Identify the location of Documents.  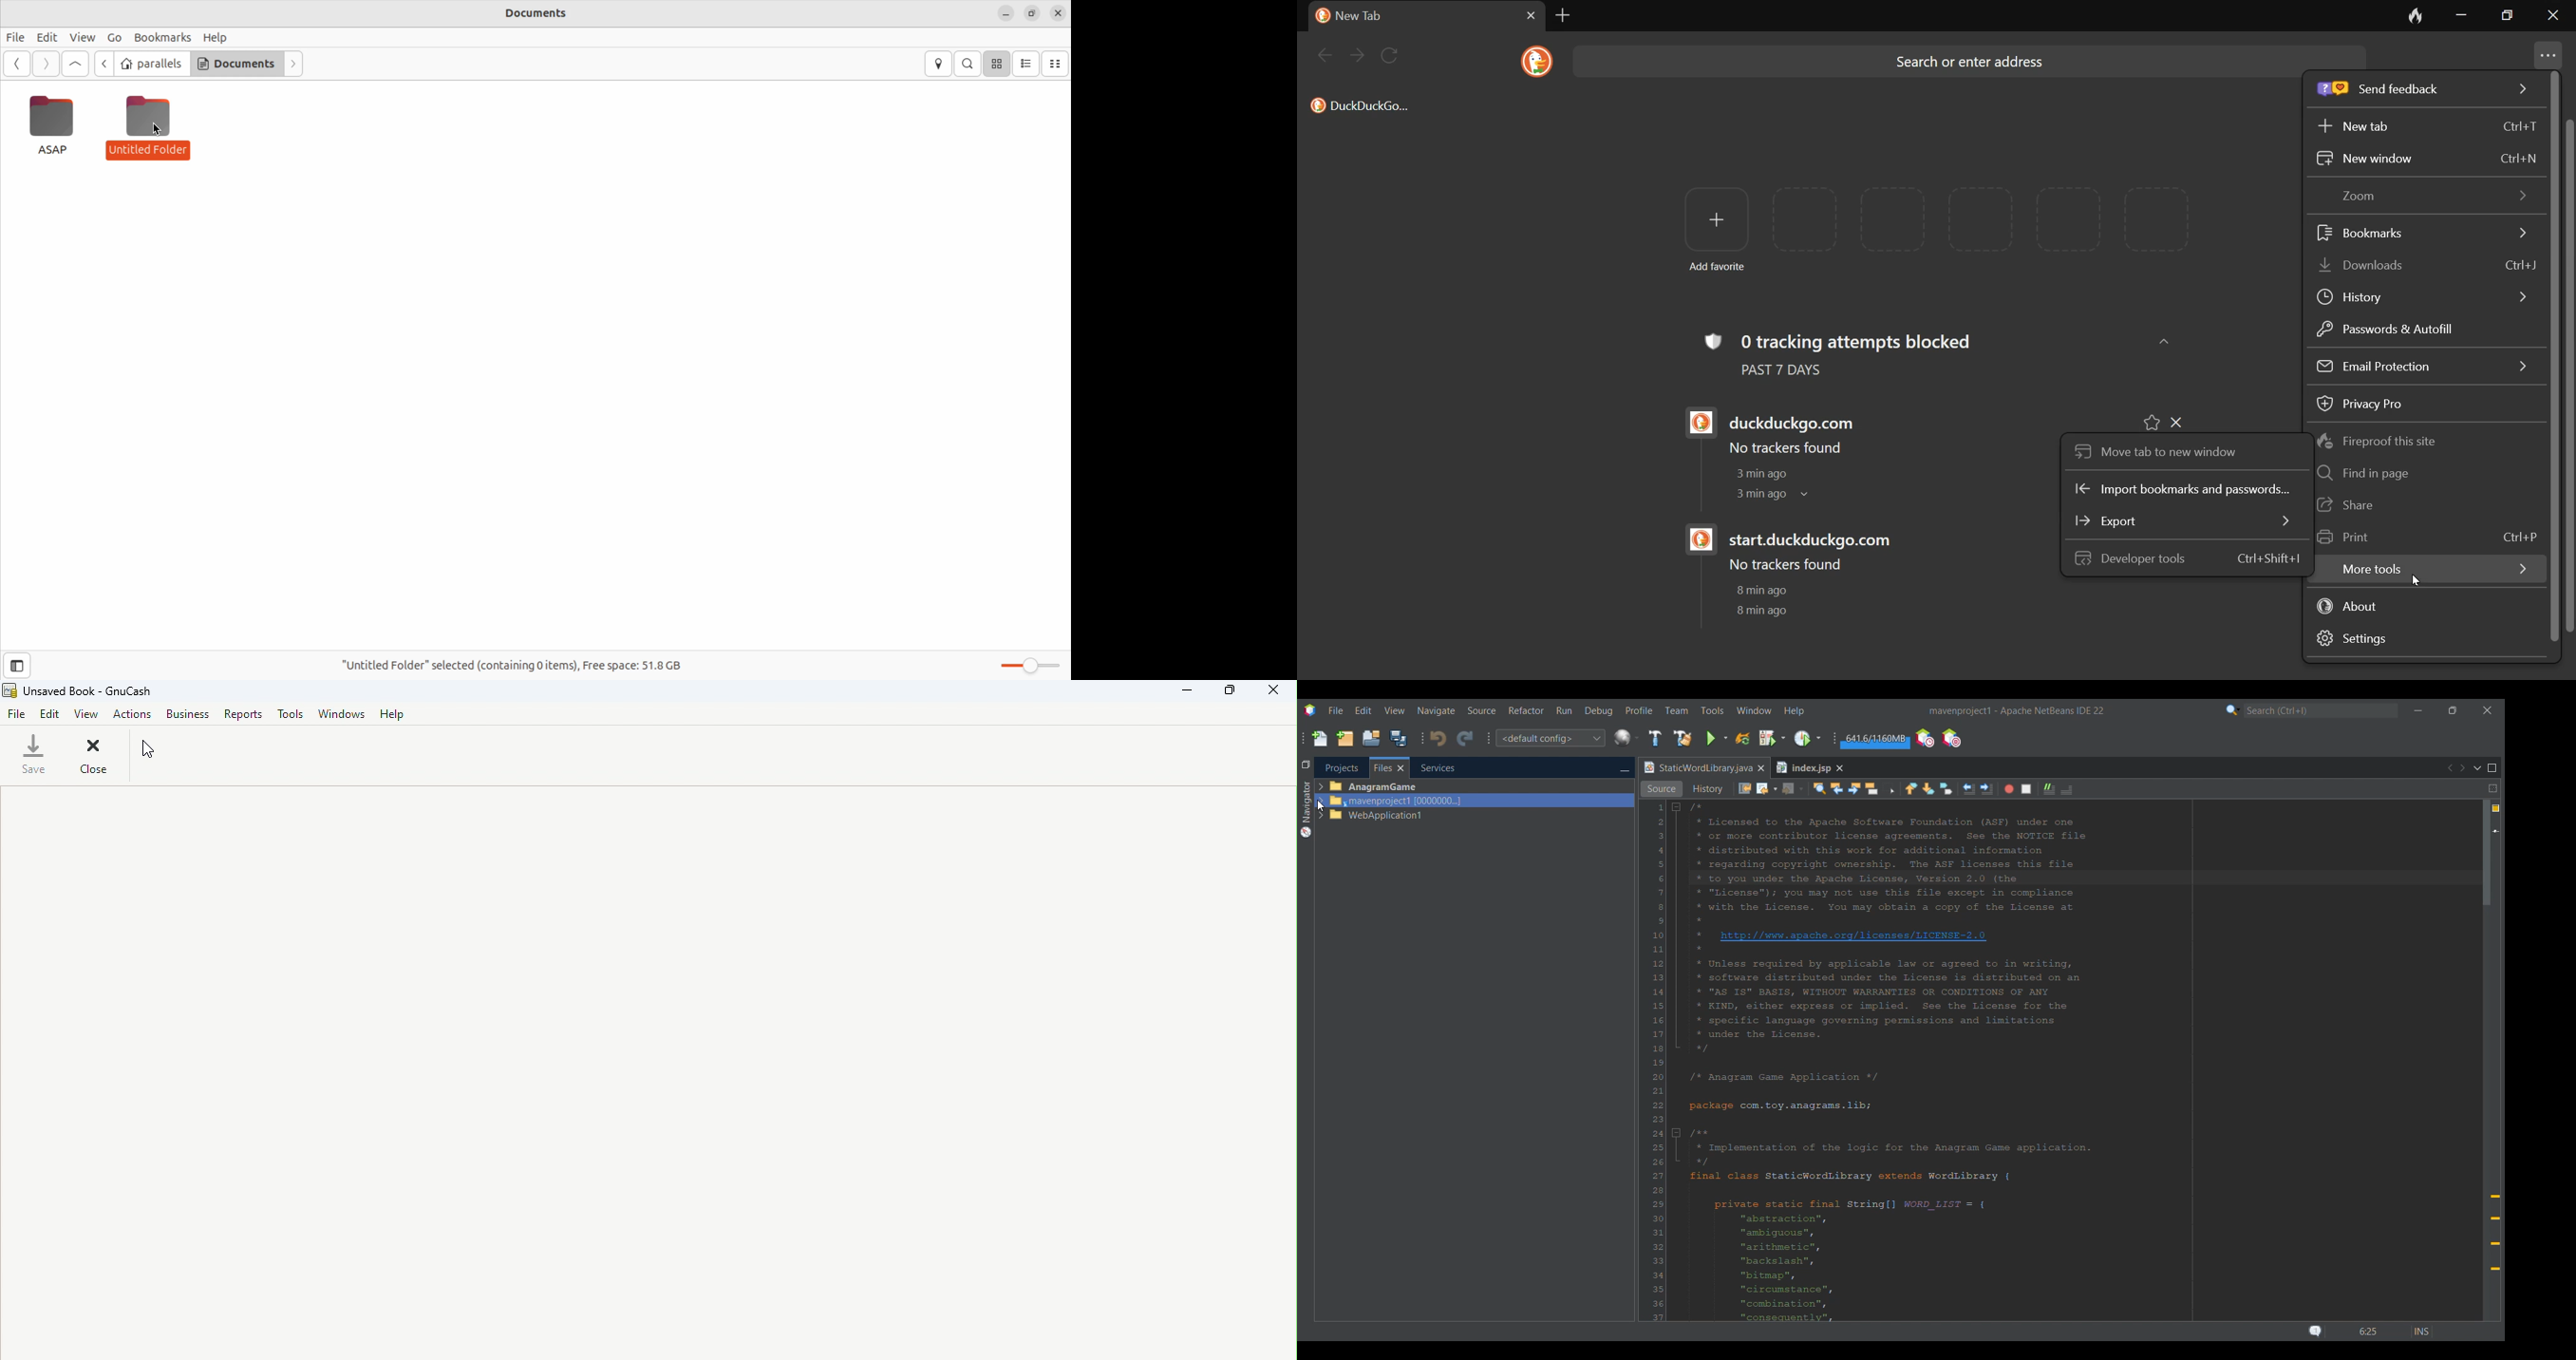
(235, 63).